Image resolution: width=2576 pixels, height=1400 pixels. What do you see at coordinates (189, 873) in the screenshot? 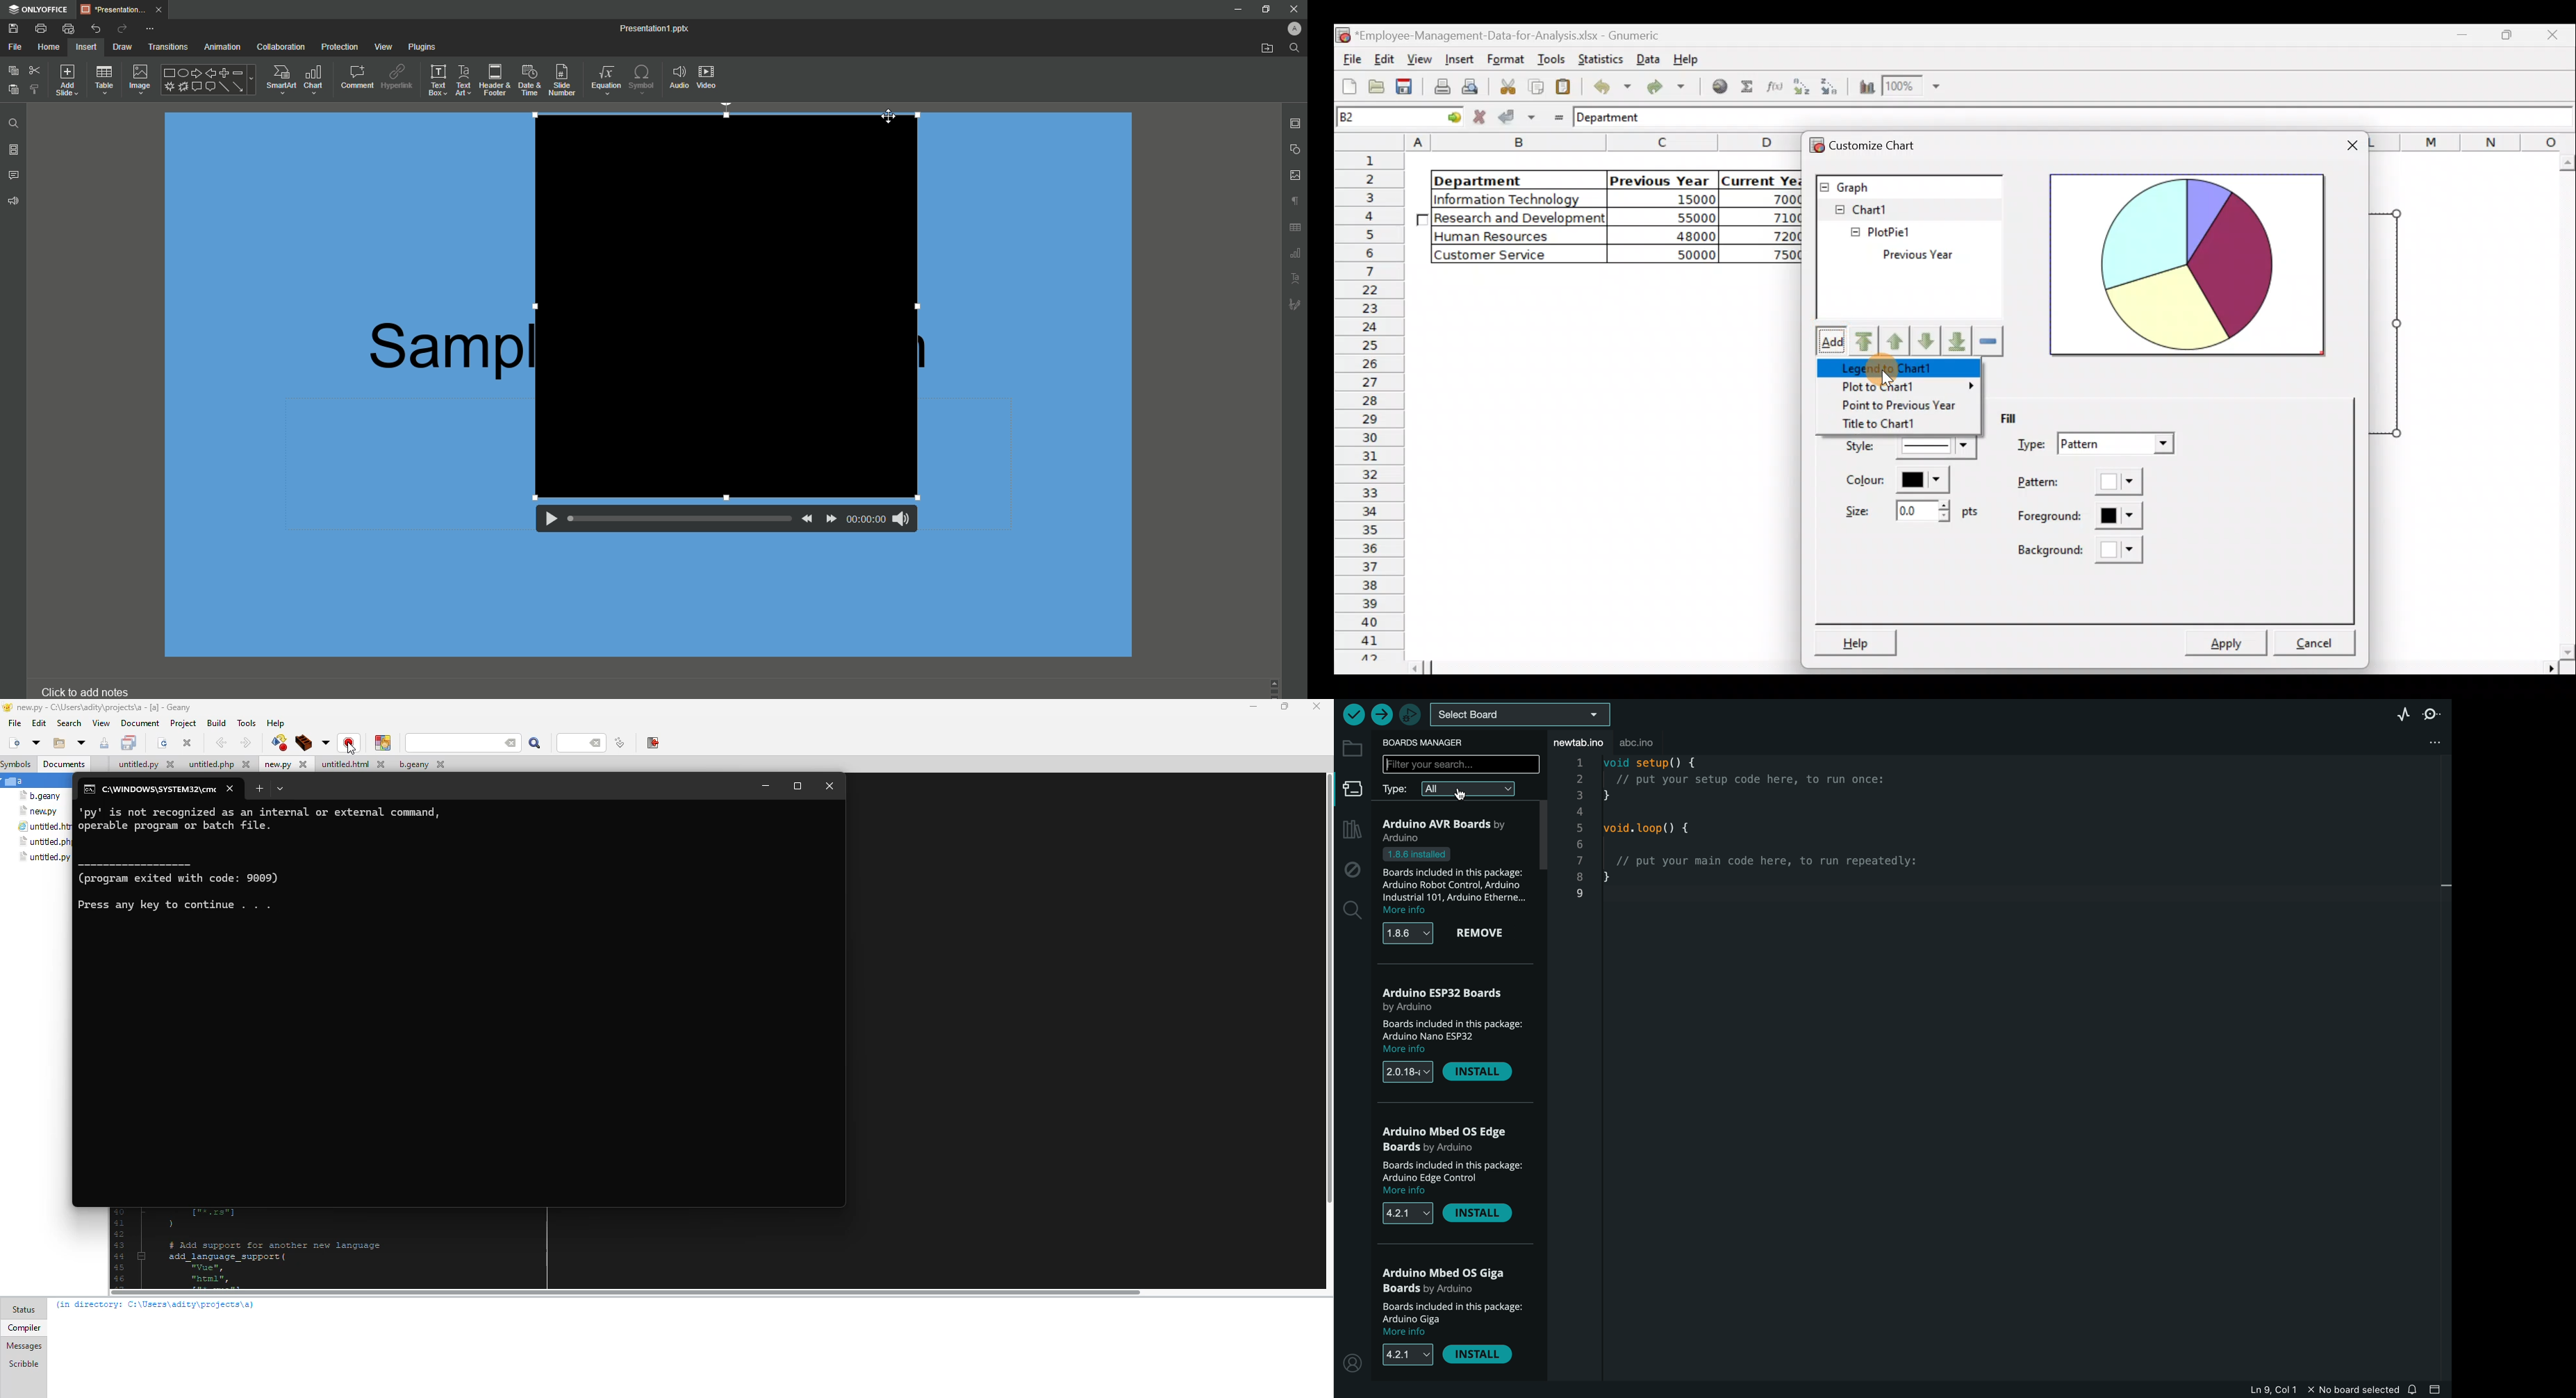
I see `info` at bounding box center [189, 873].